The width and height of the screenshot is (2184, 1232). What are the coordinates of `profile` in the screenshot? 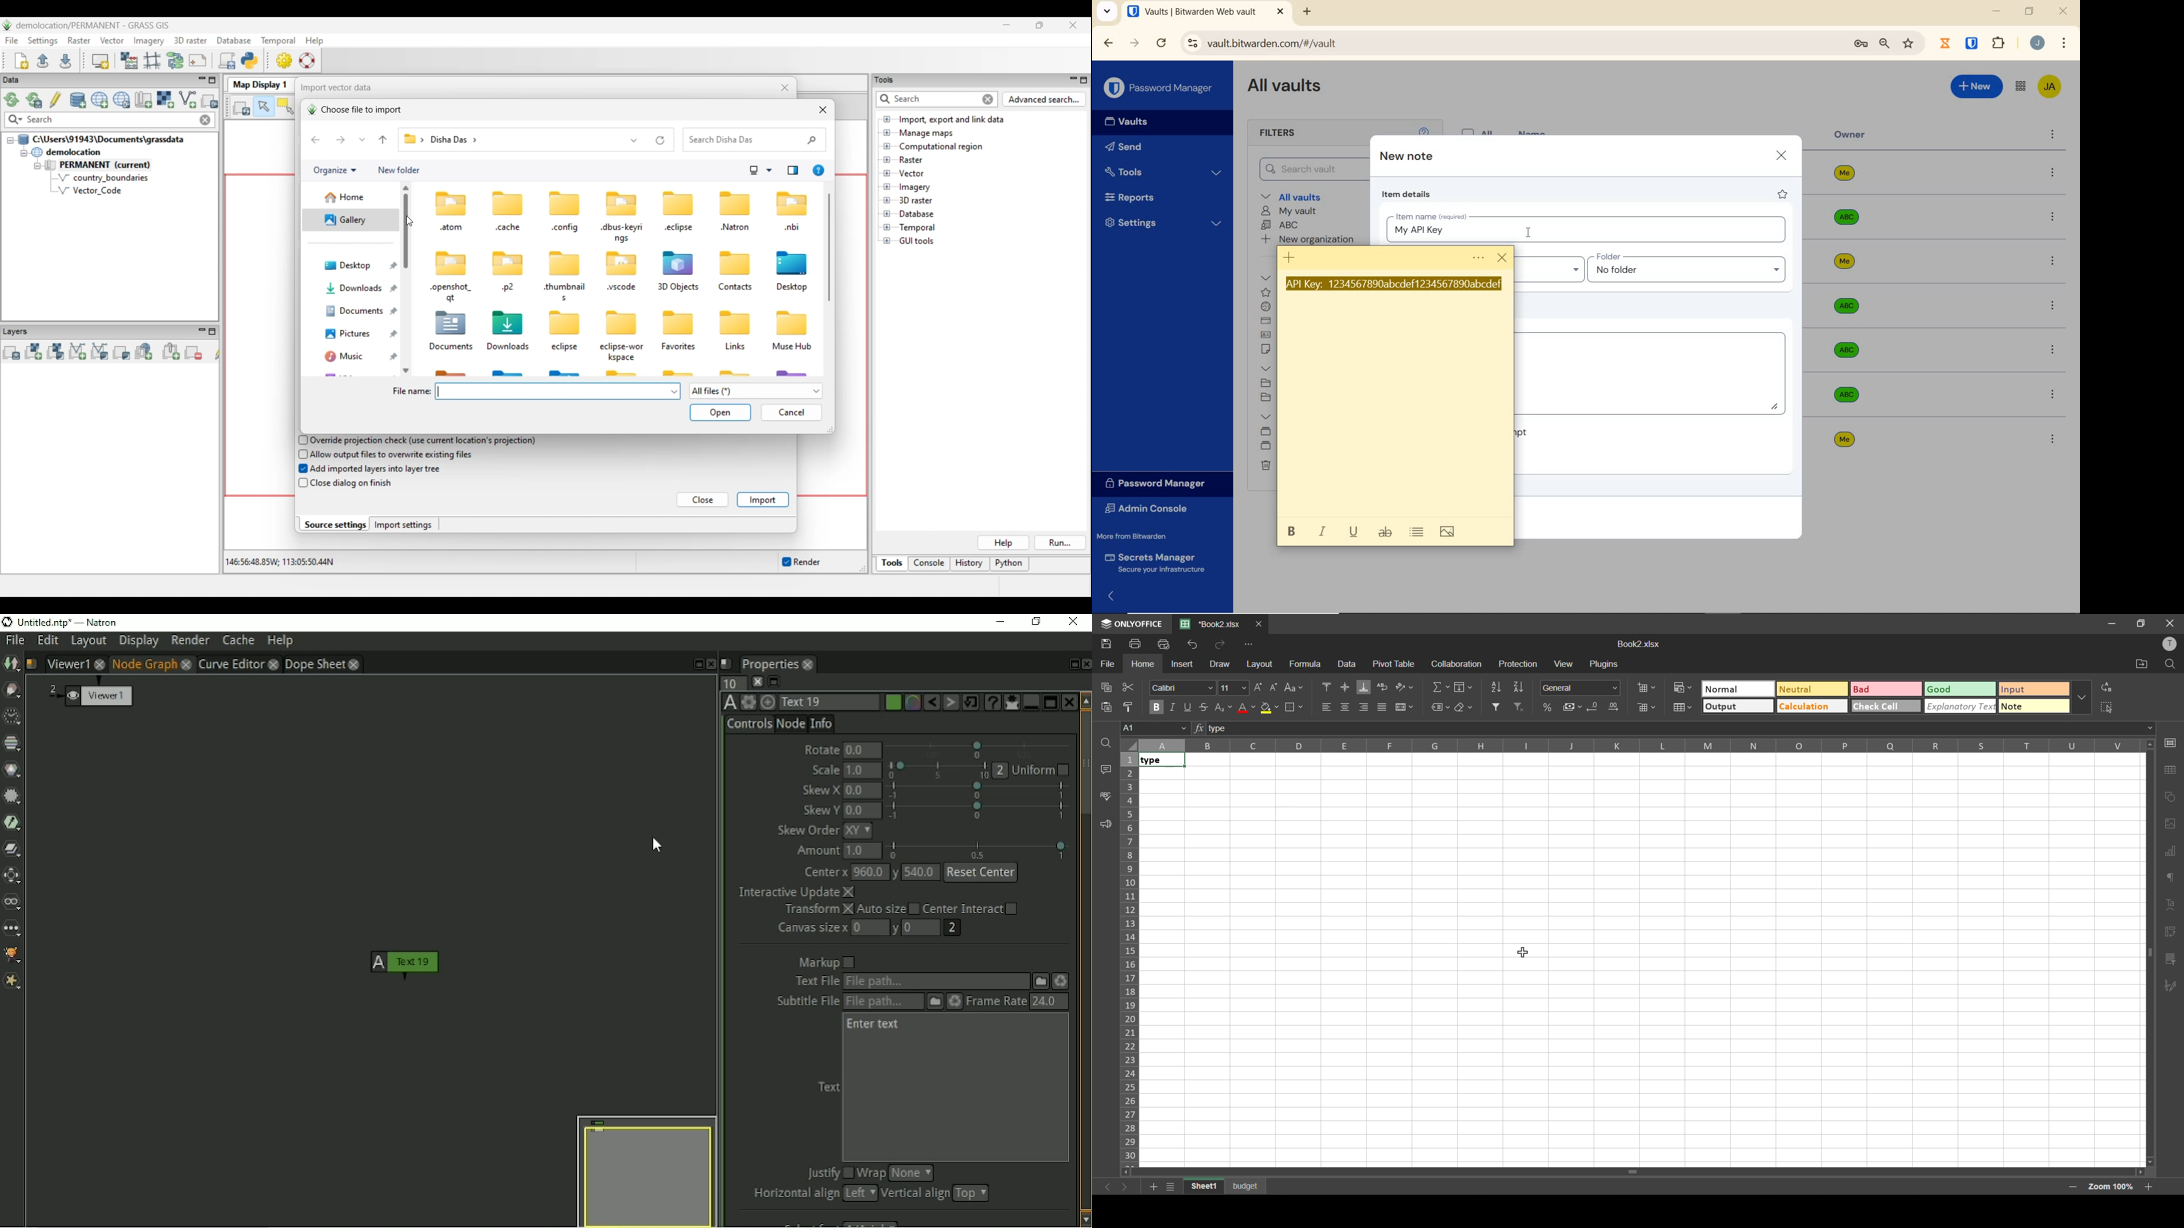 It's located at (2173, 644).